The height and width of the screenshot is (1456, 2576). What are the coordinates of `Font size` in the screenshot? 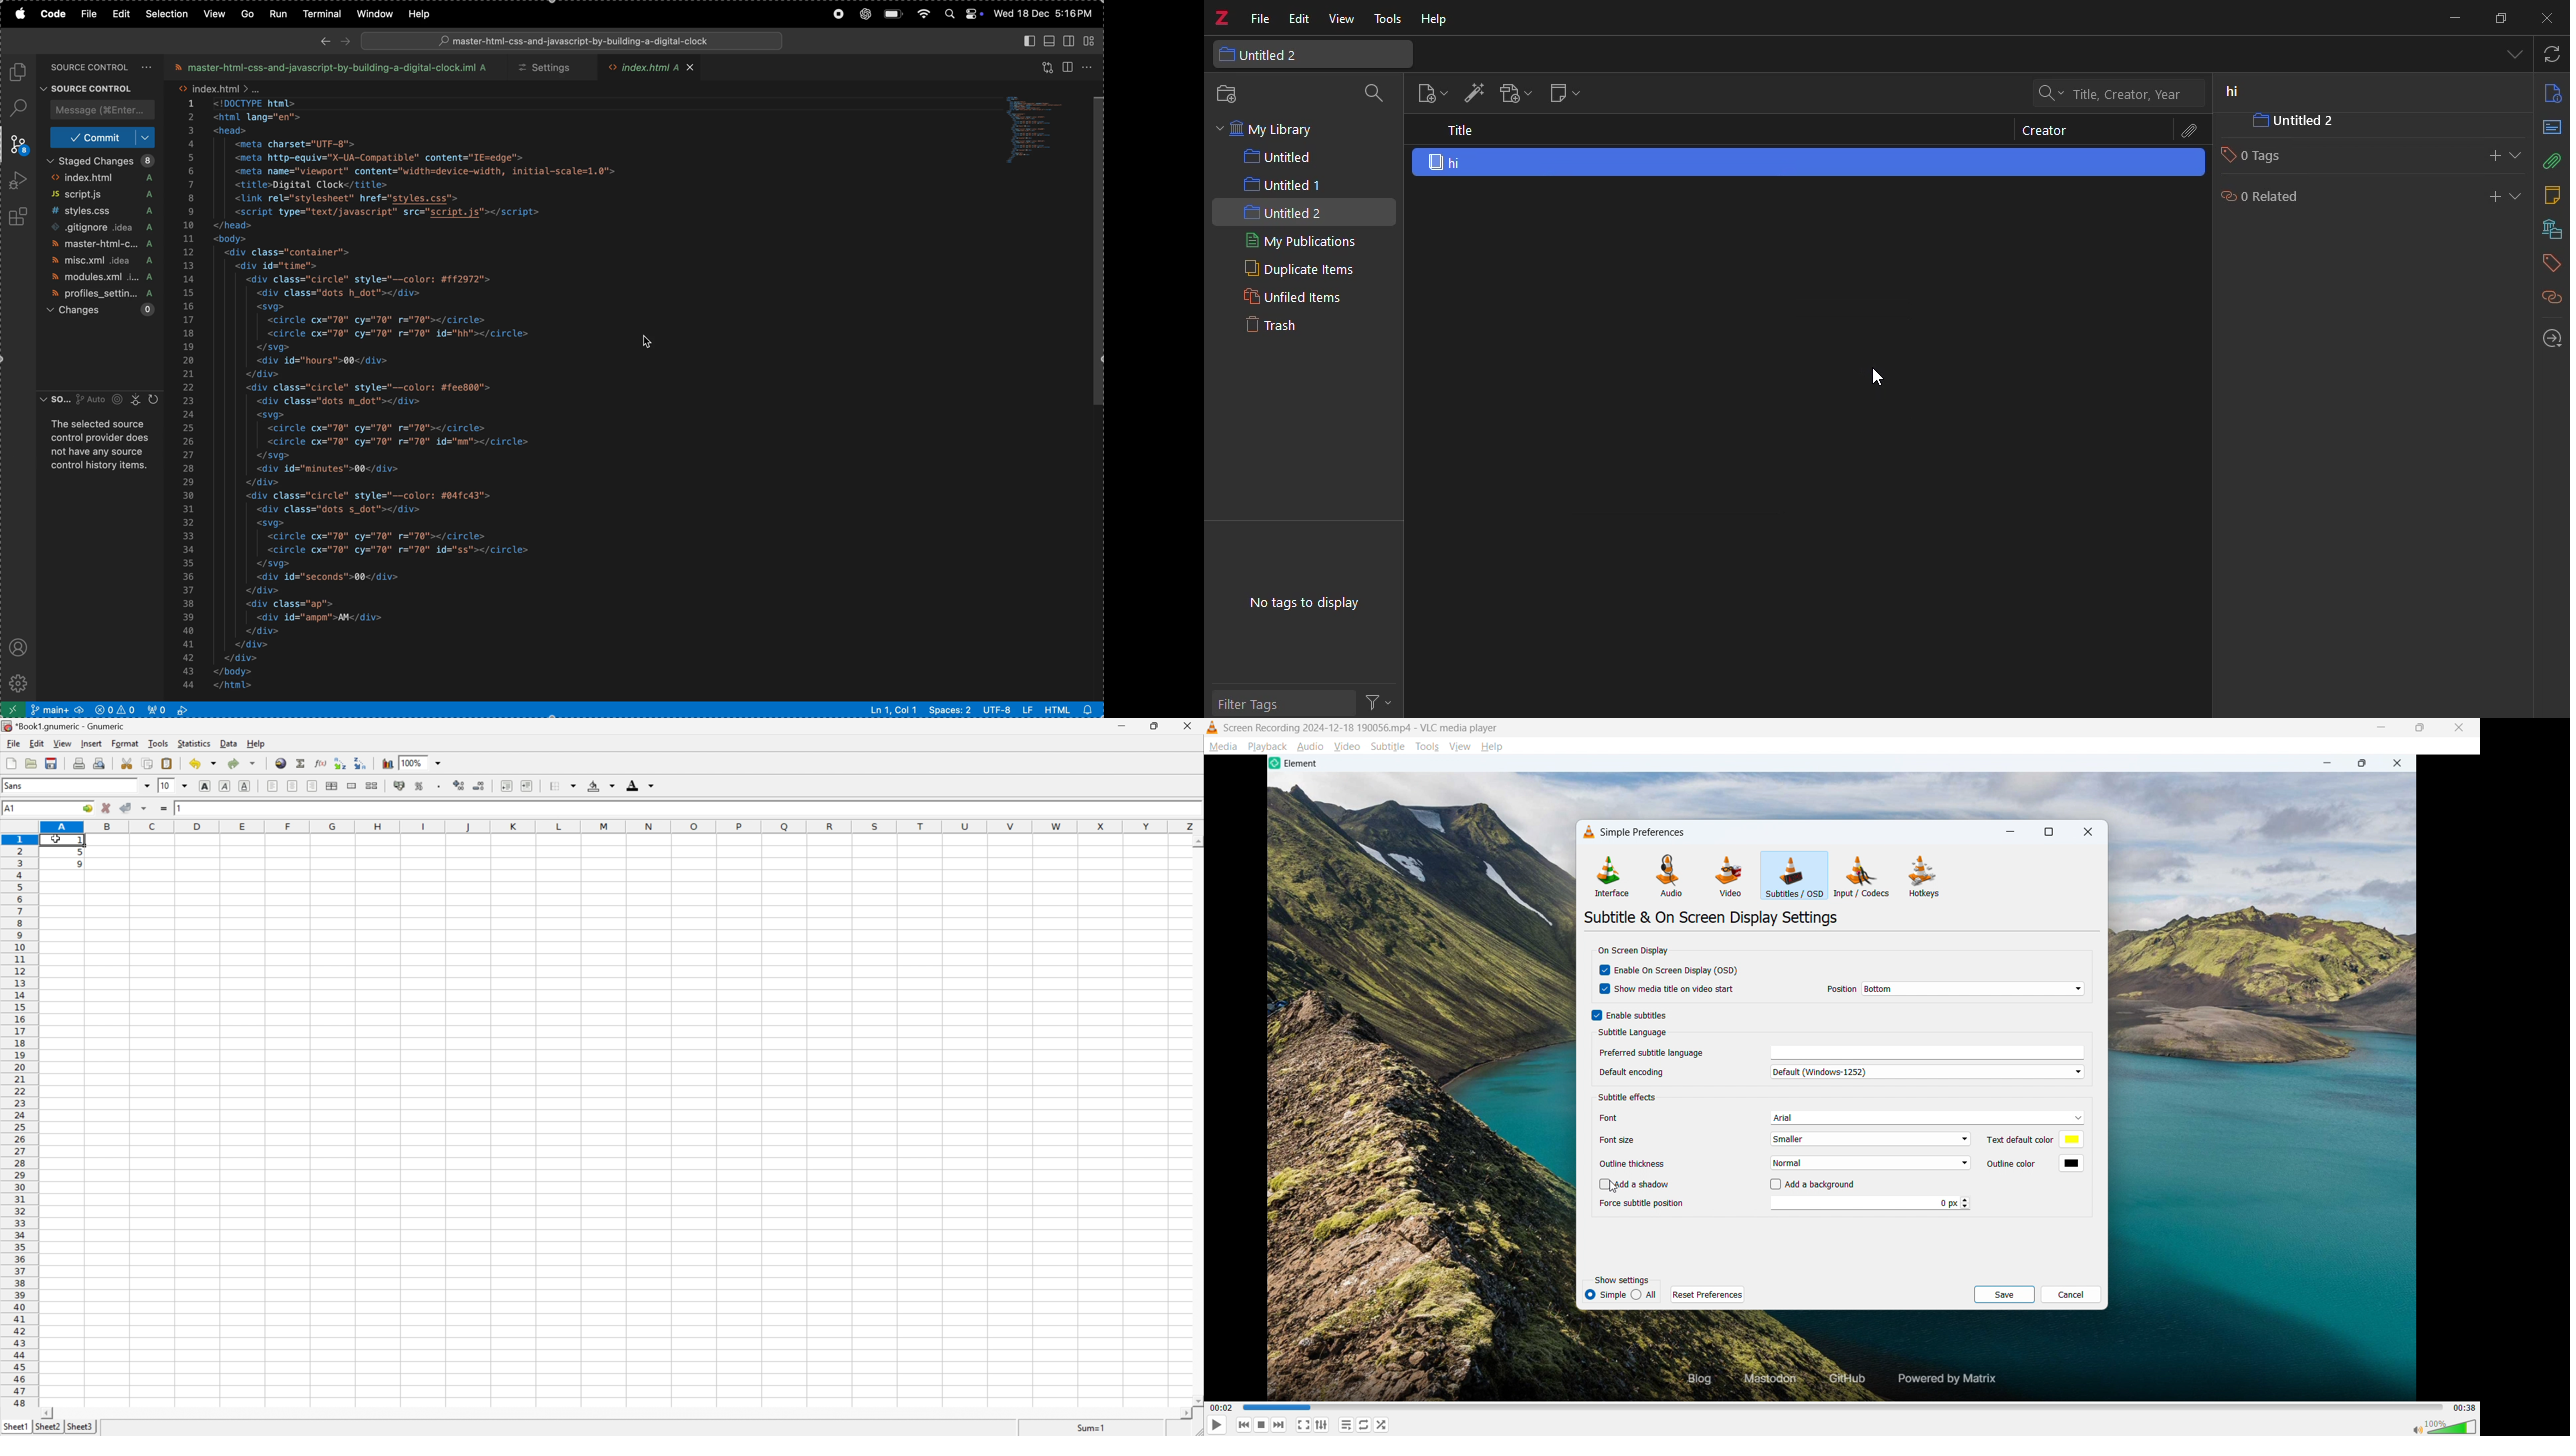 It's located at (1640, 1139).